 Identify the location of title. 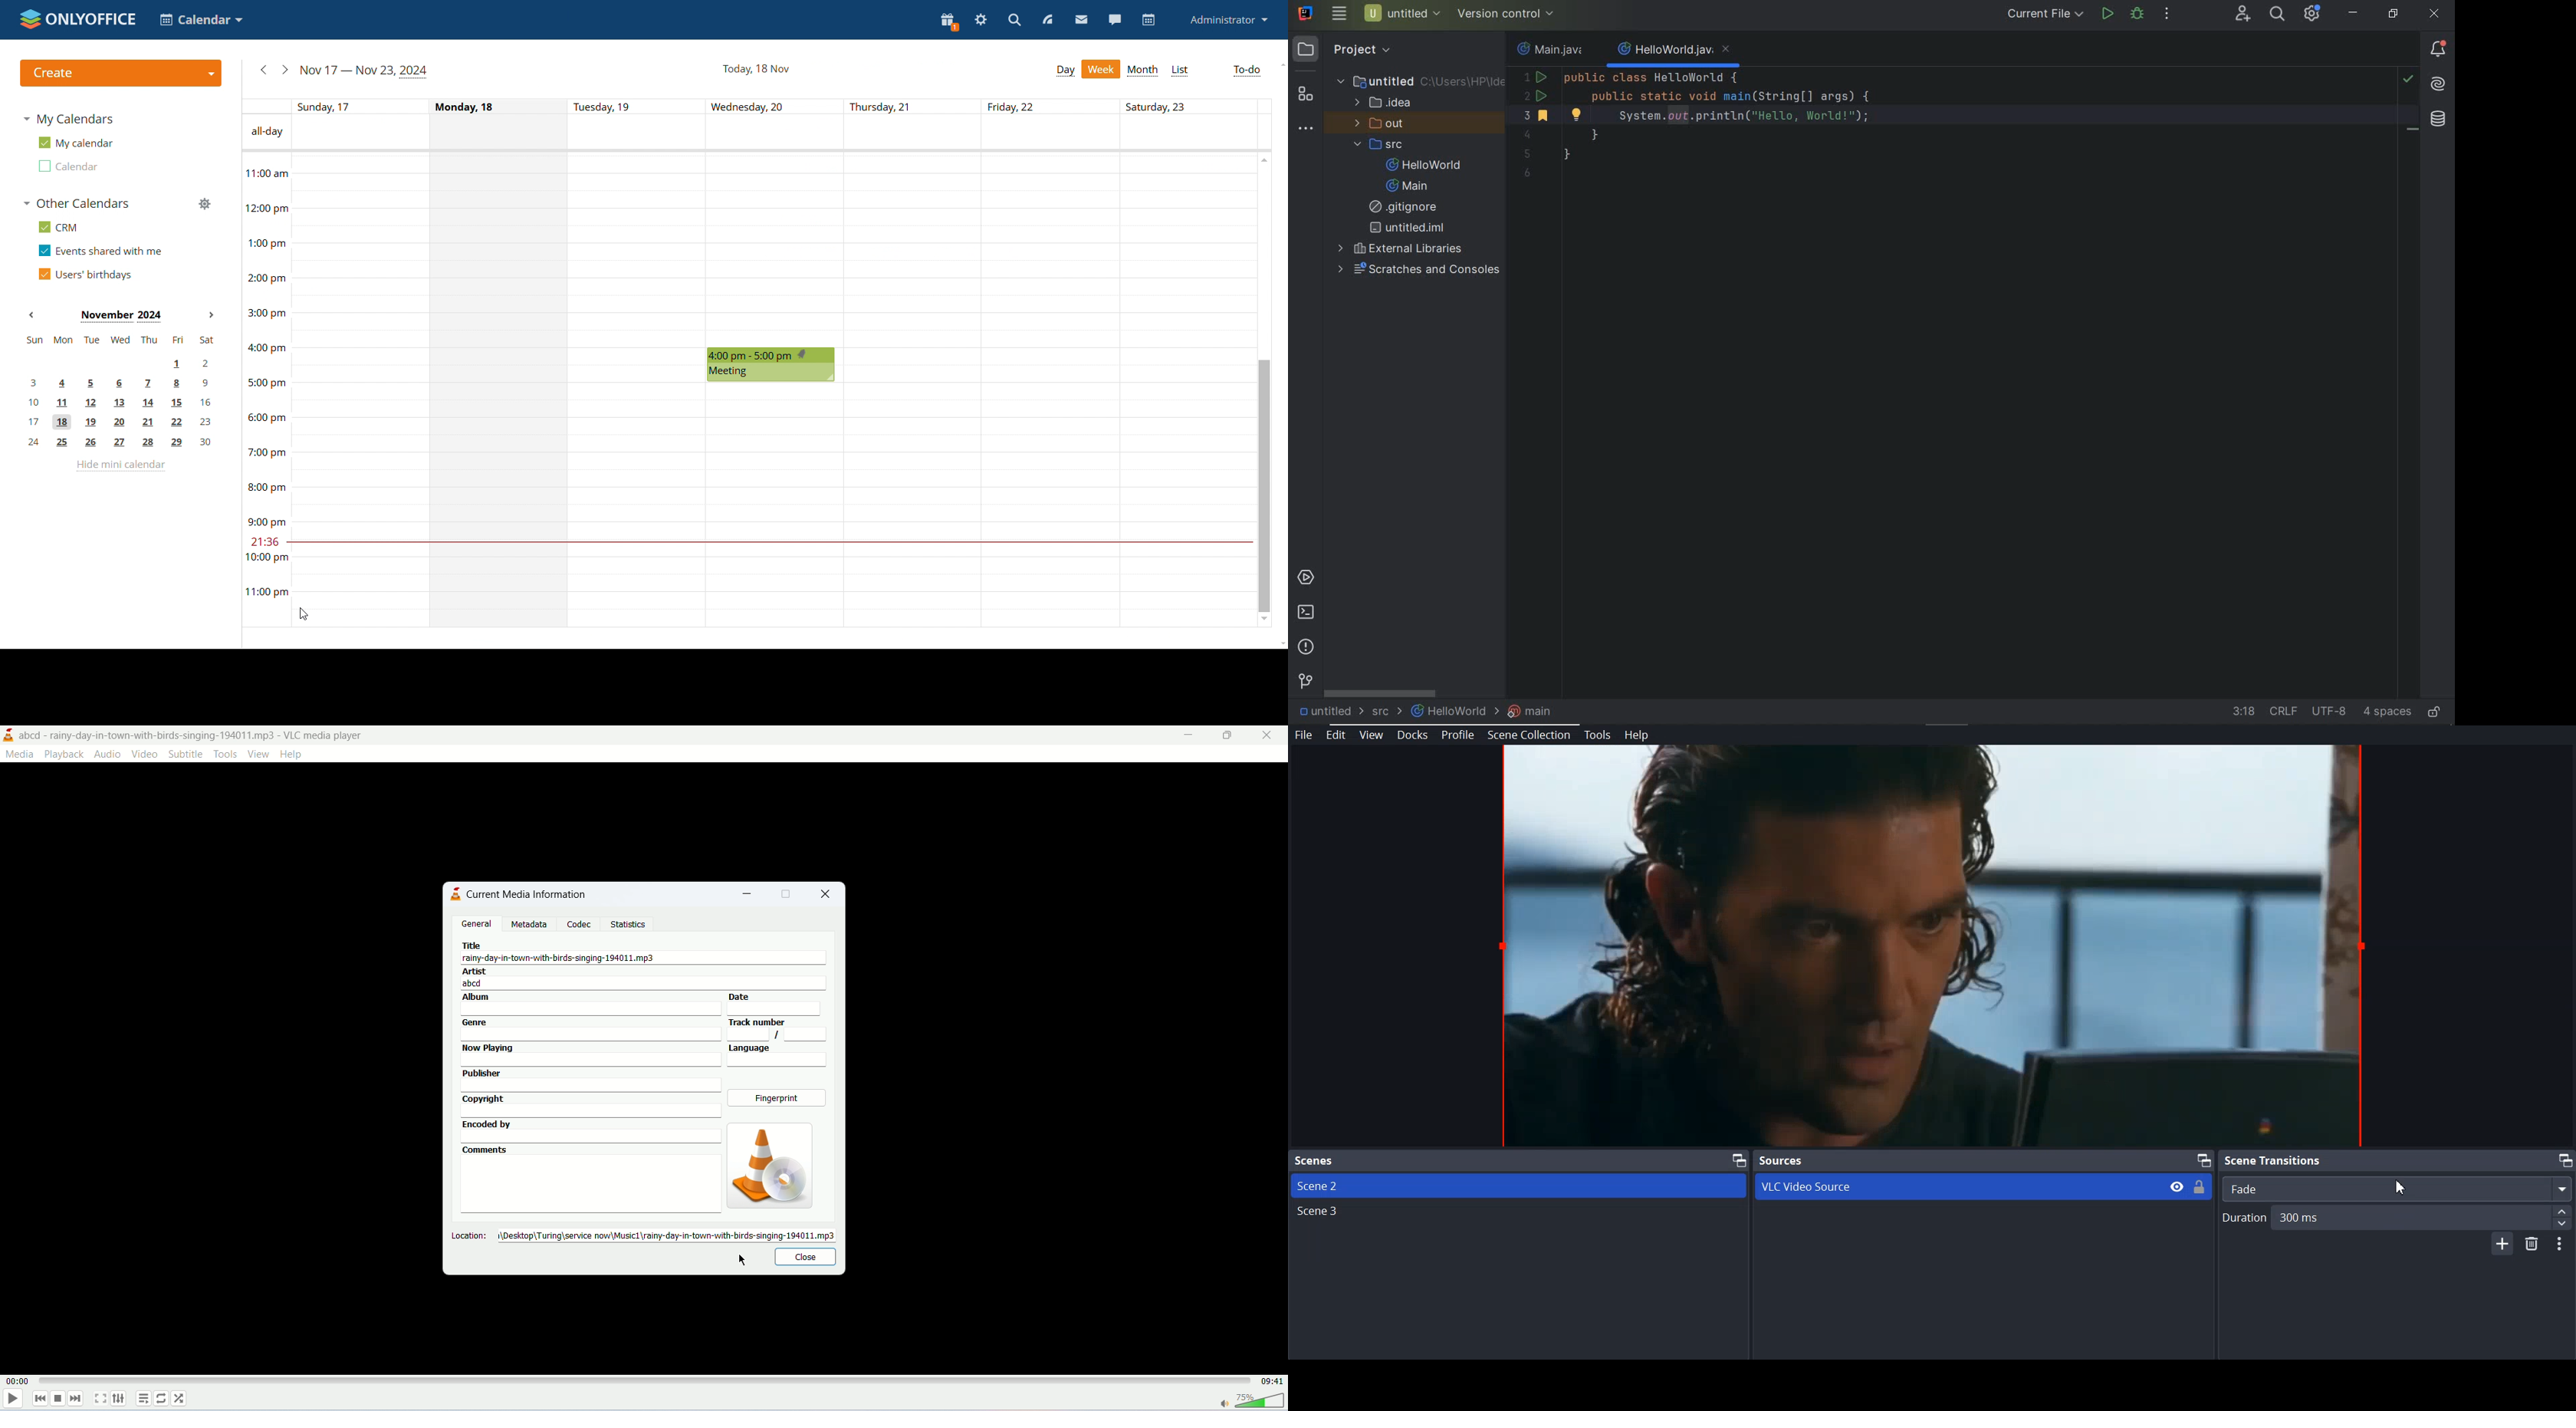
(193, 736).